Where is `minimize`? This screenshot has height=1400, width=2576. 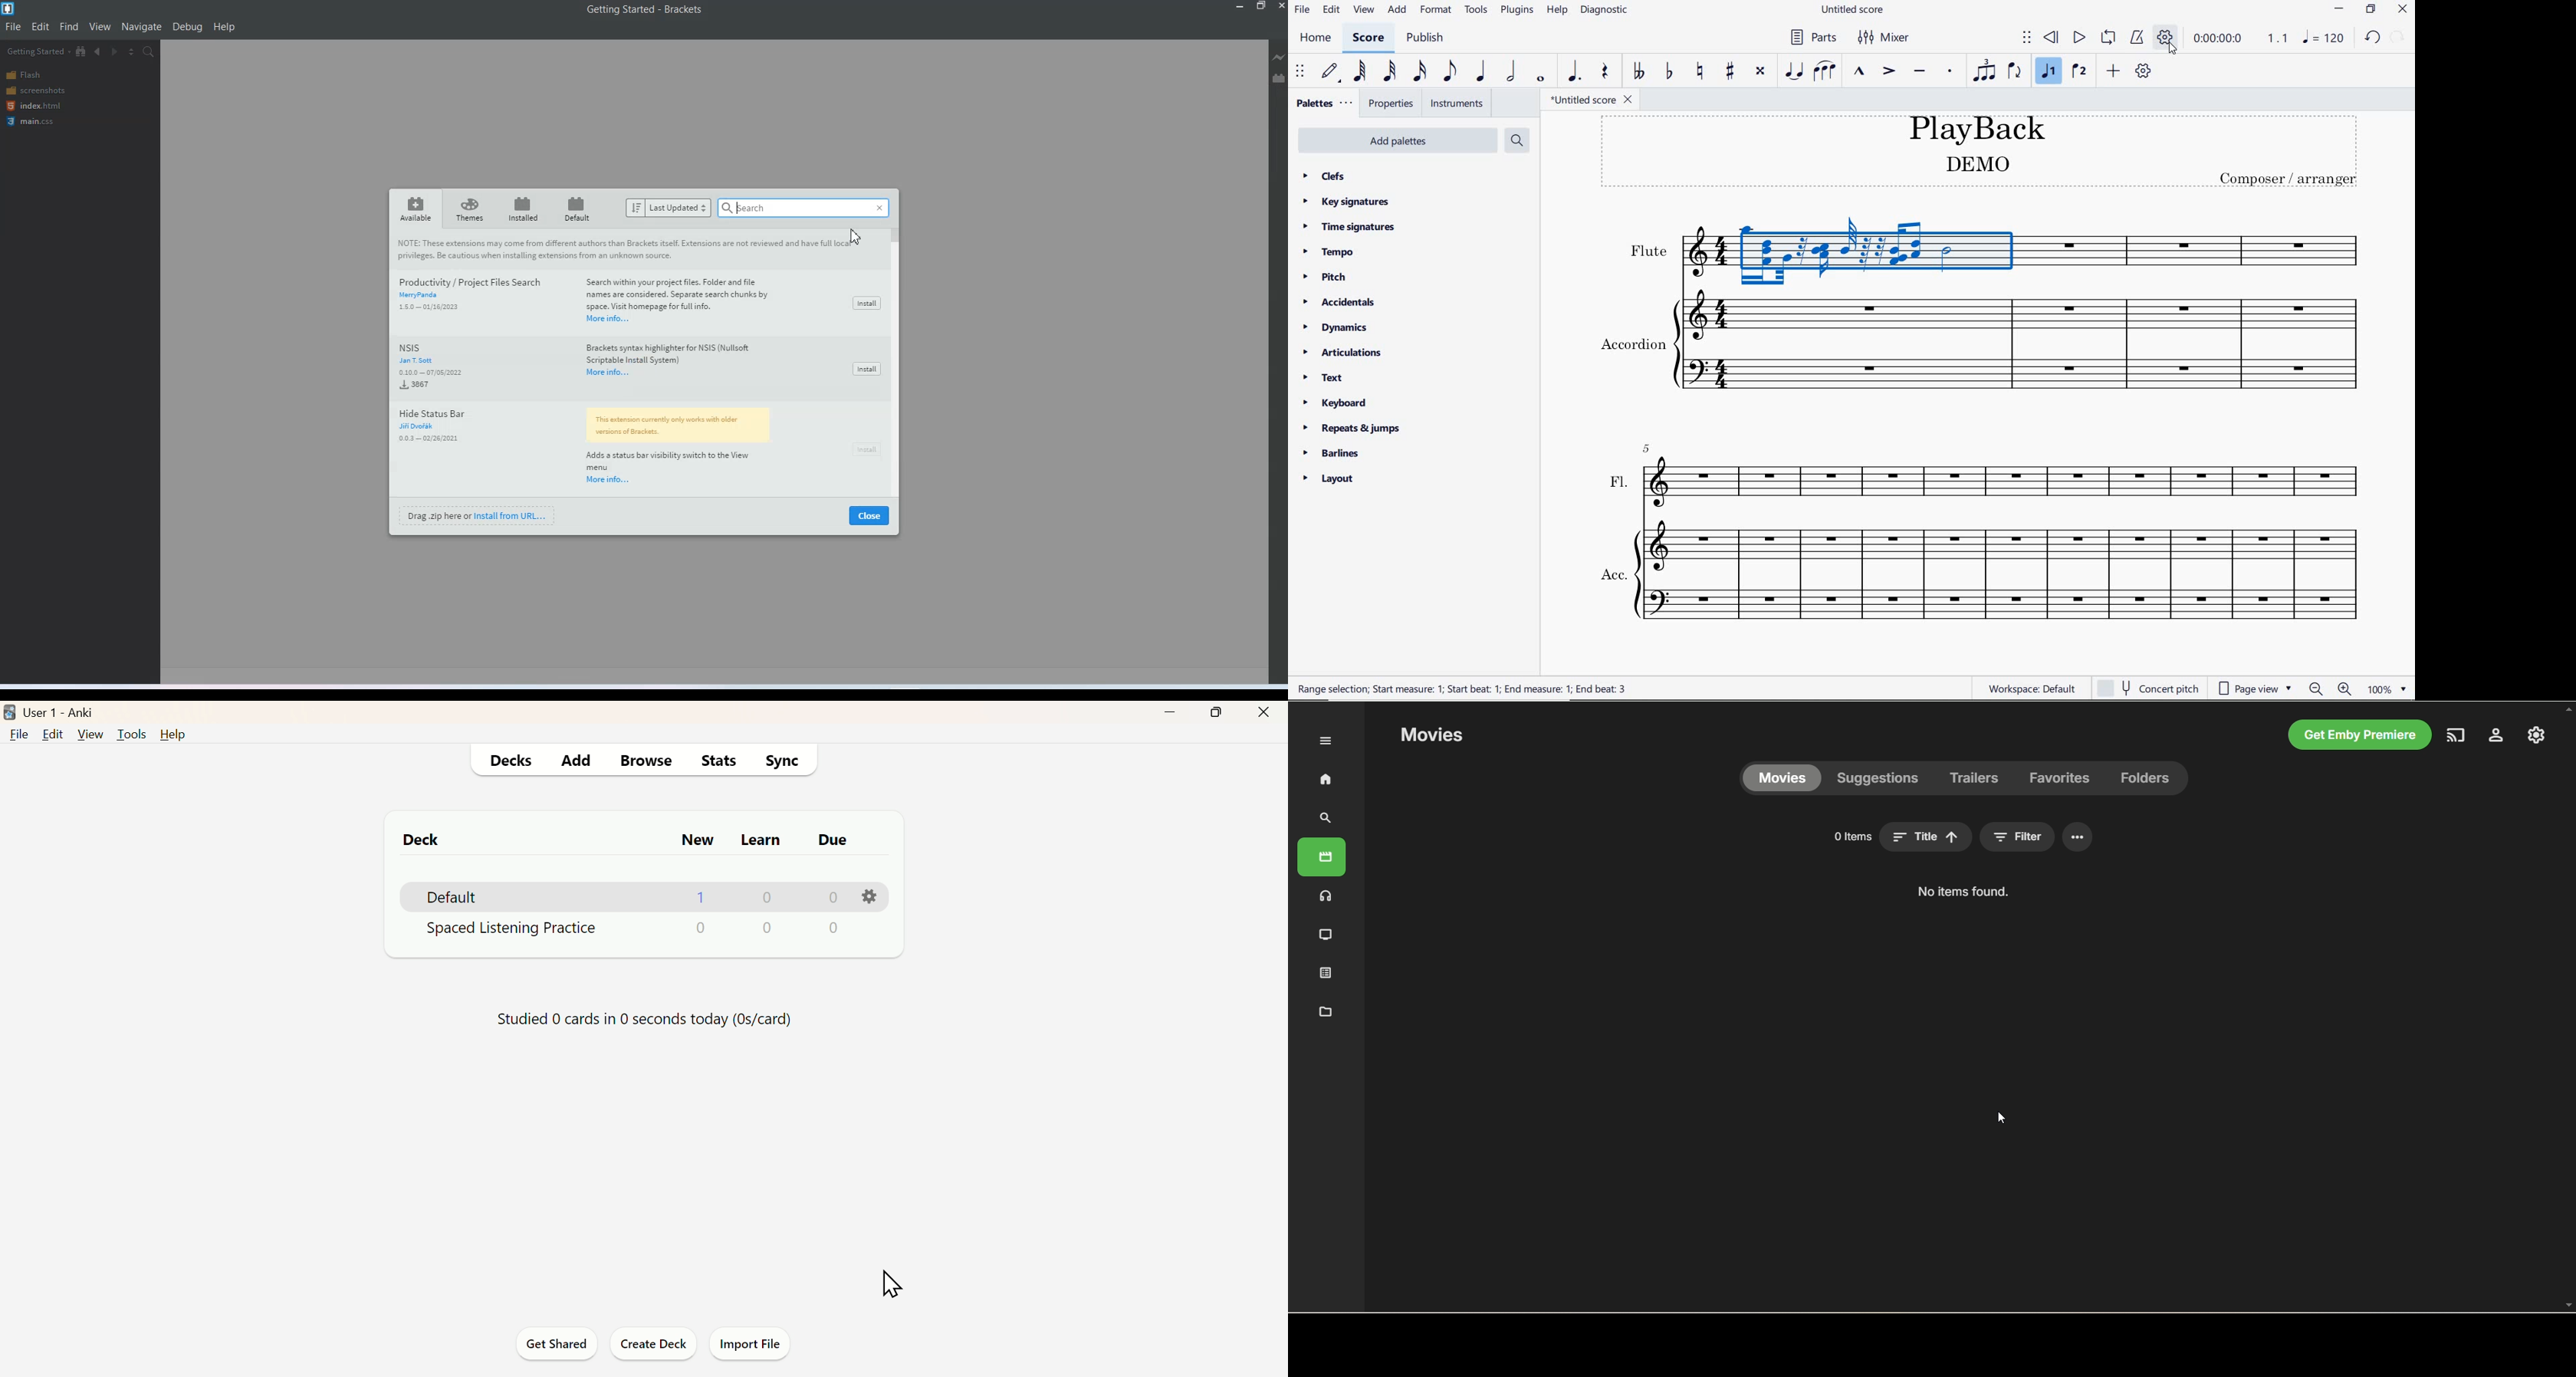 minimize is located at coordinates (2339, 7).